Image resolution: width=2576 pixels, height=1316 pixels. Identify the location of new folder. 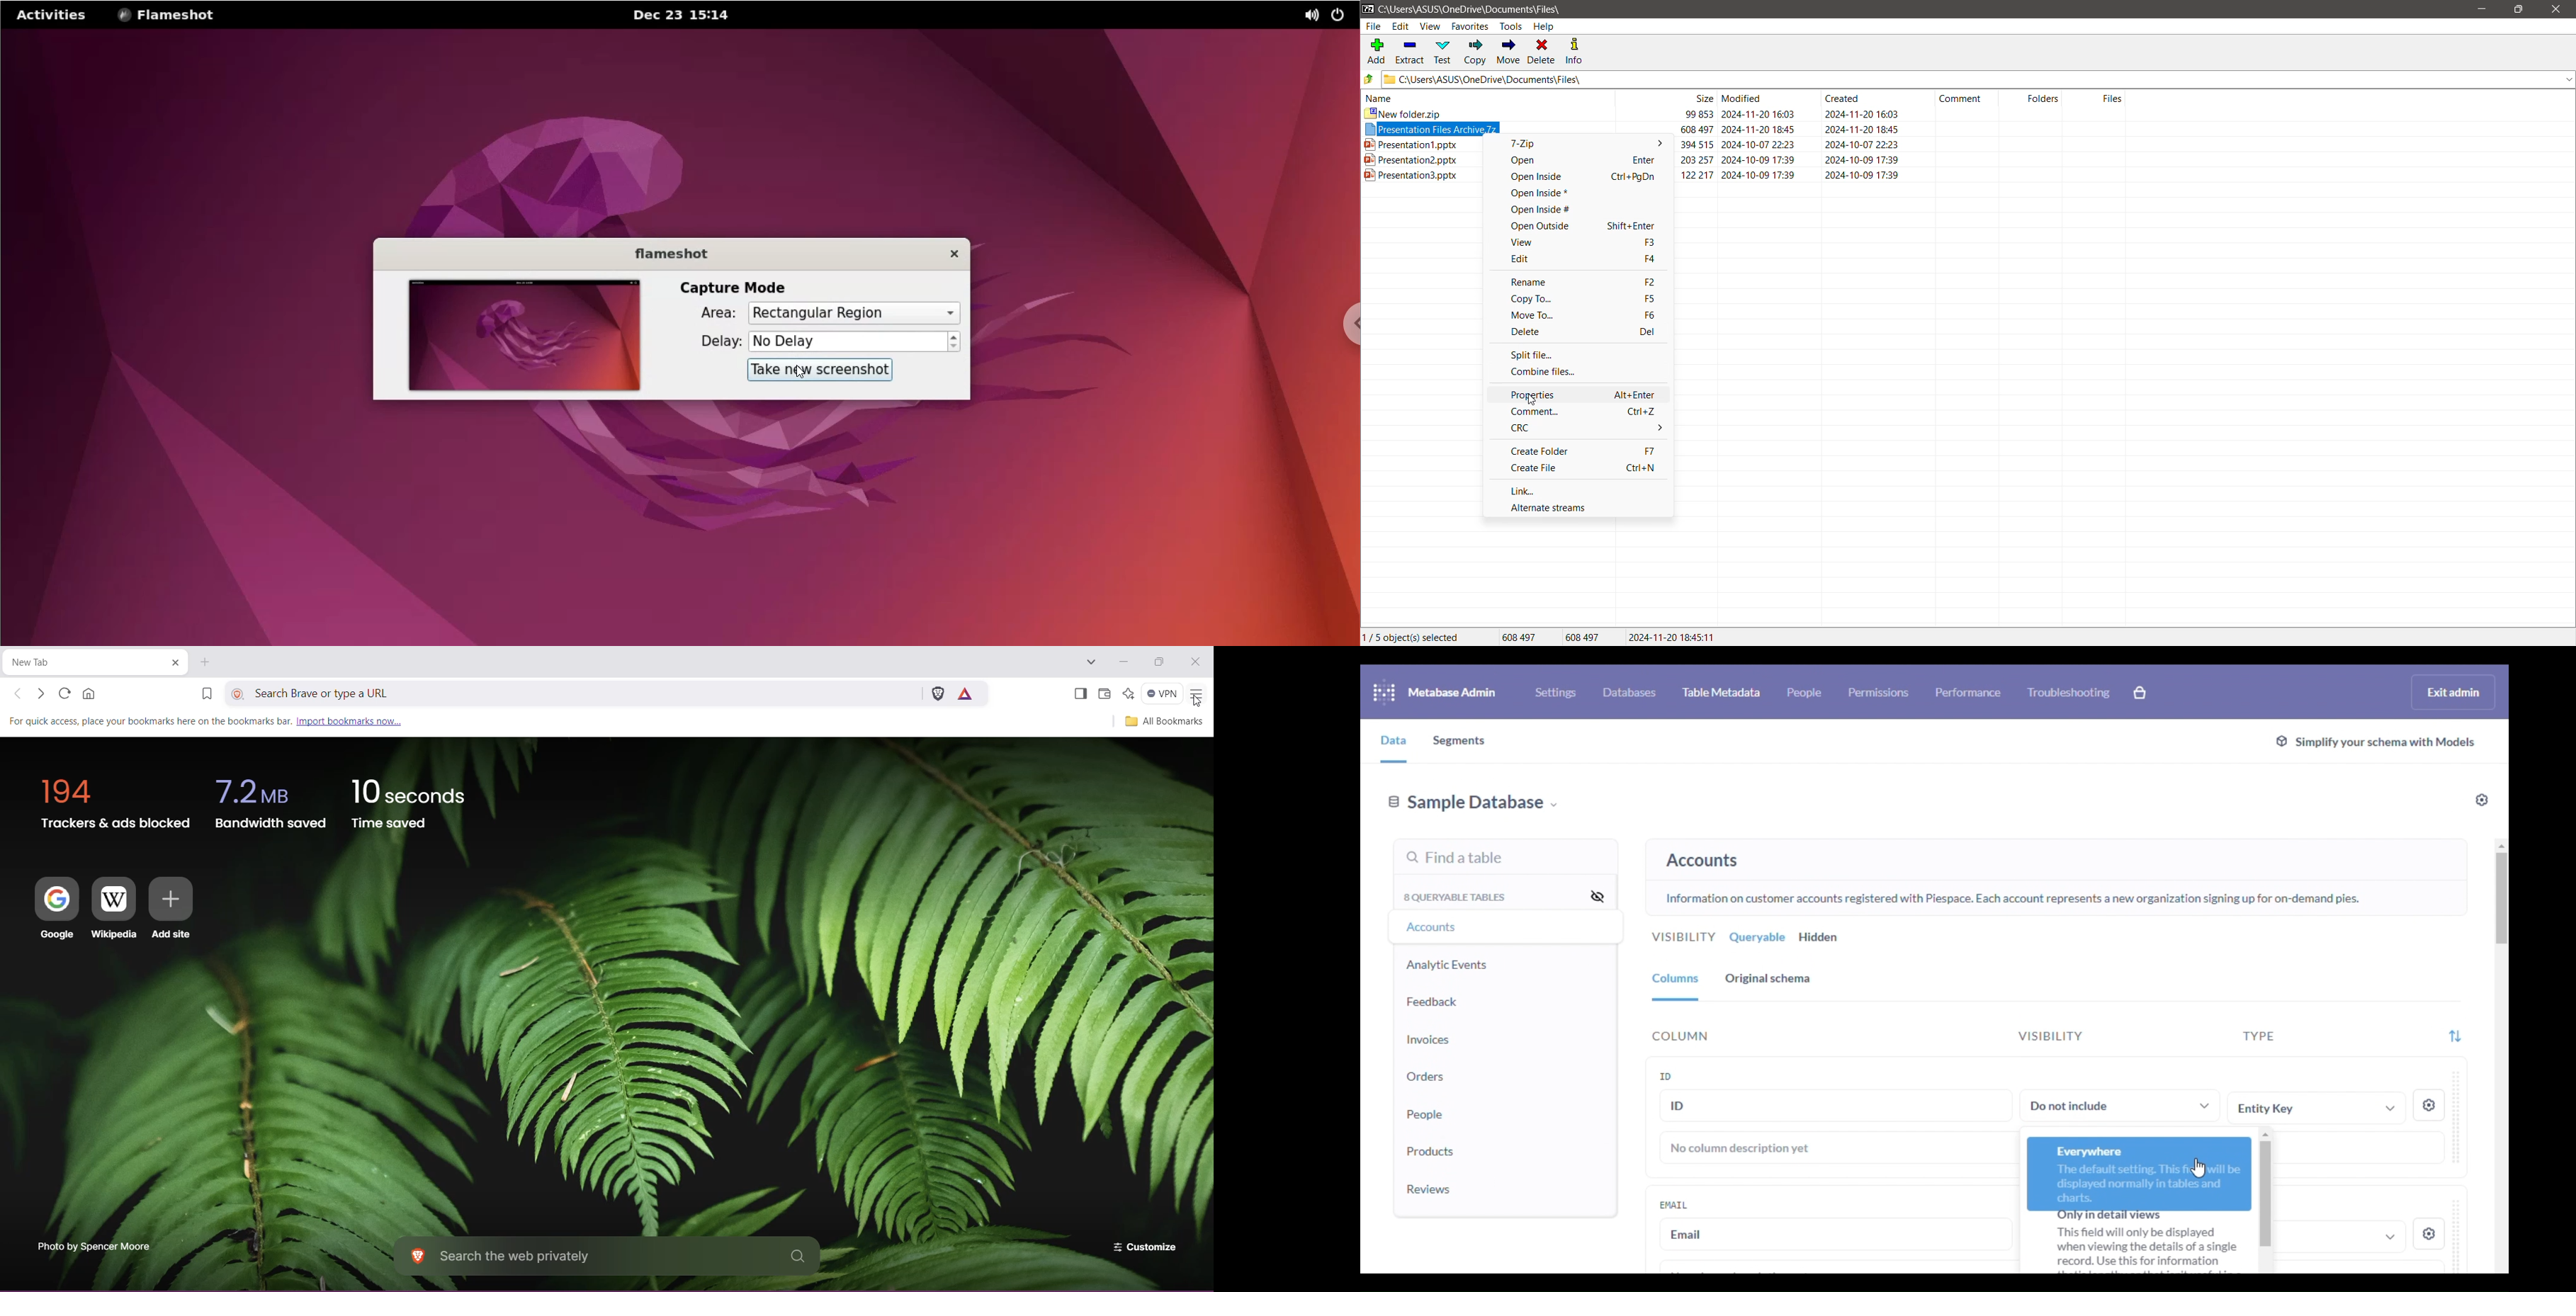
(1742, 113).